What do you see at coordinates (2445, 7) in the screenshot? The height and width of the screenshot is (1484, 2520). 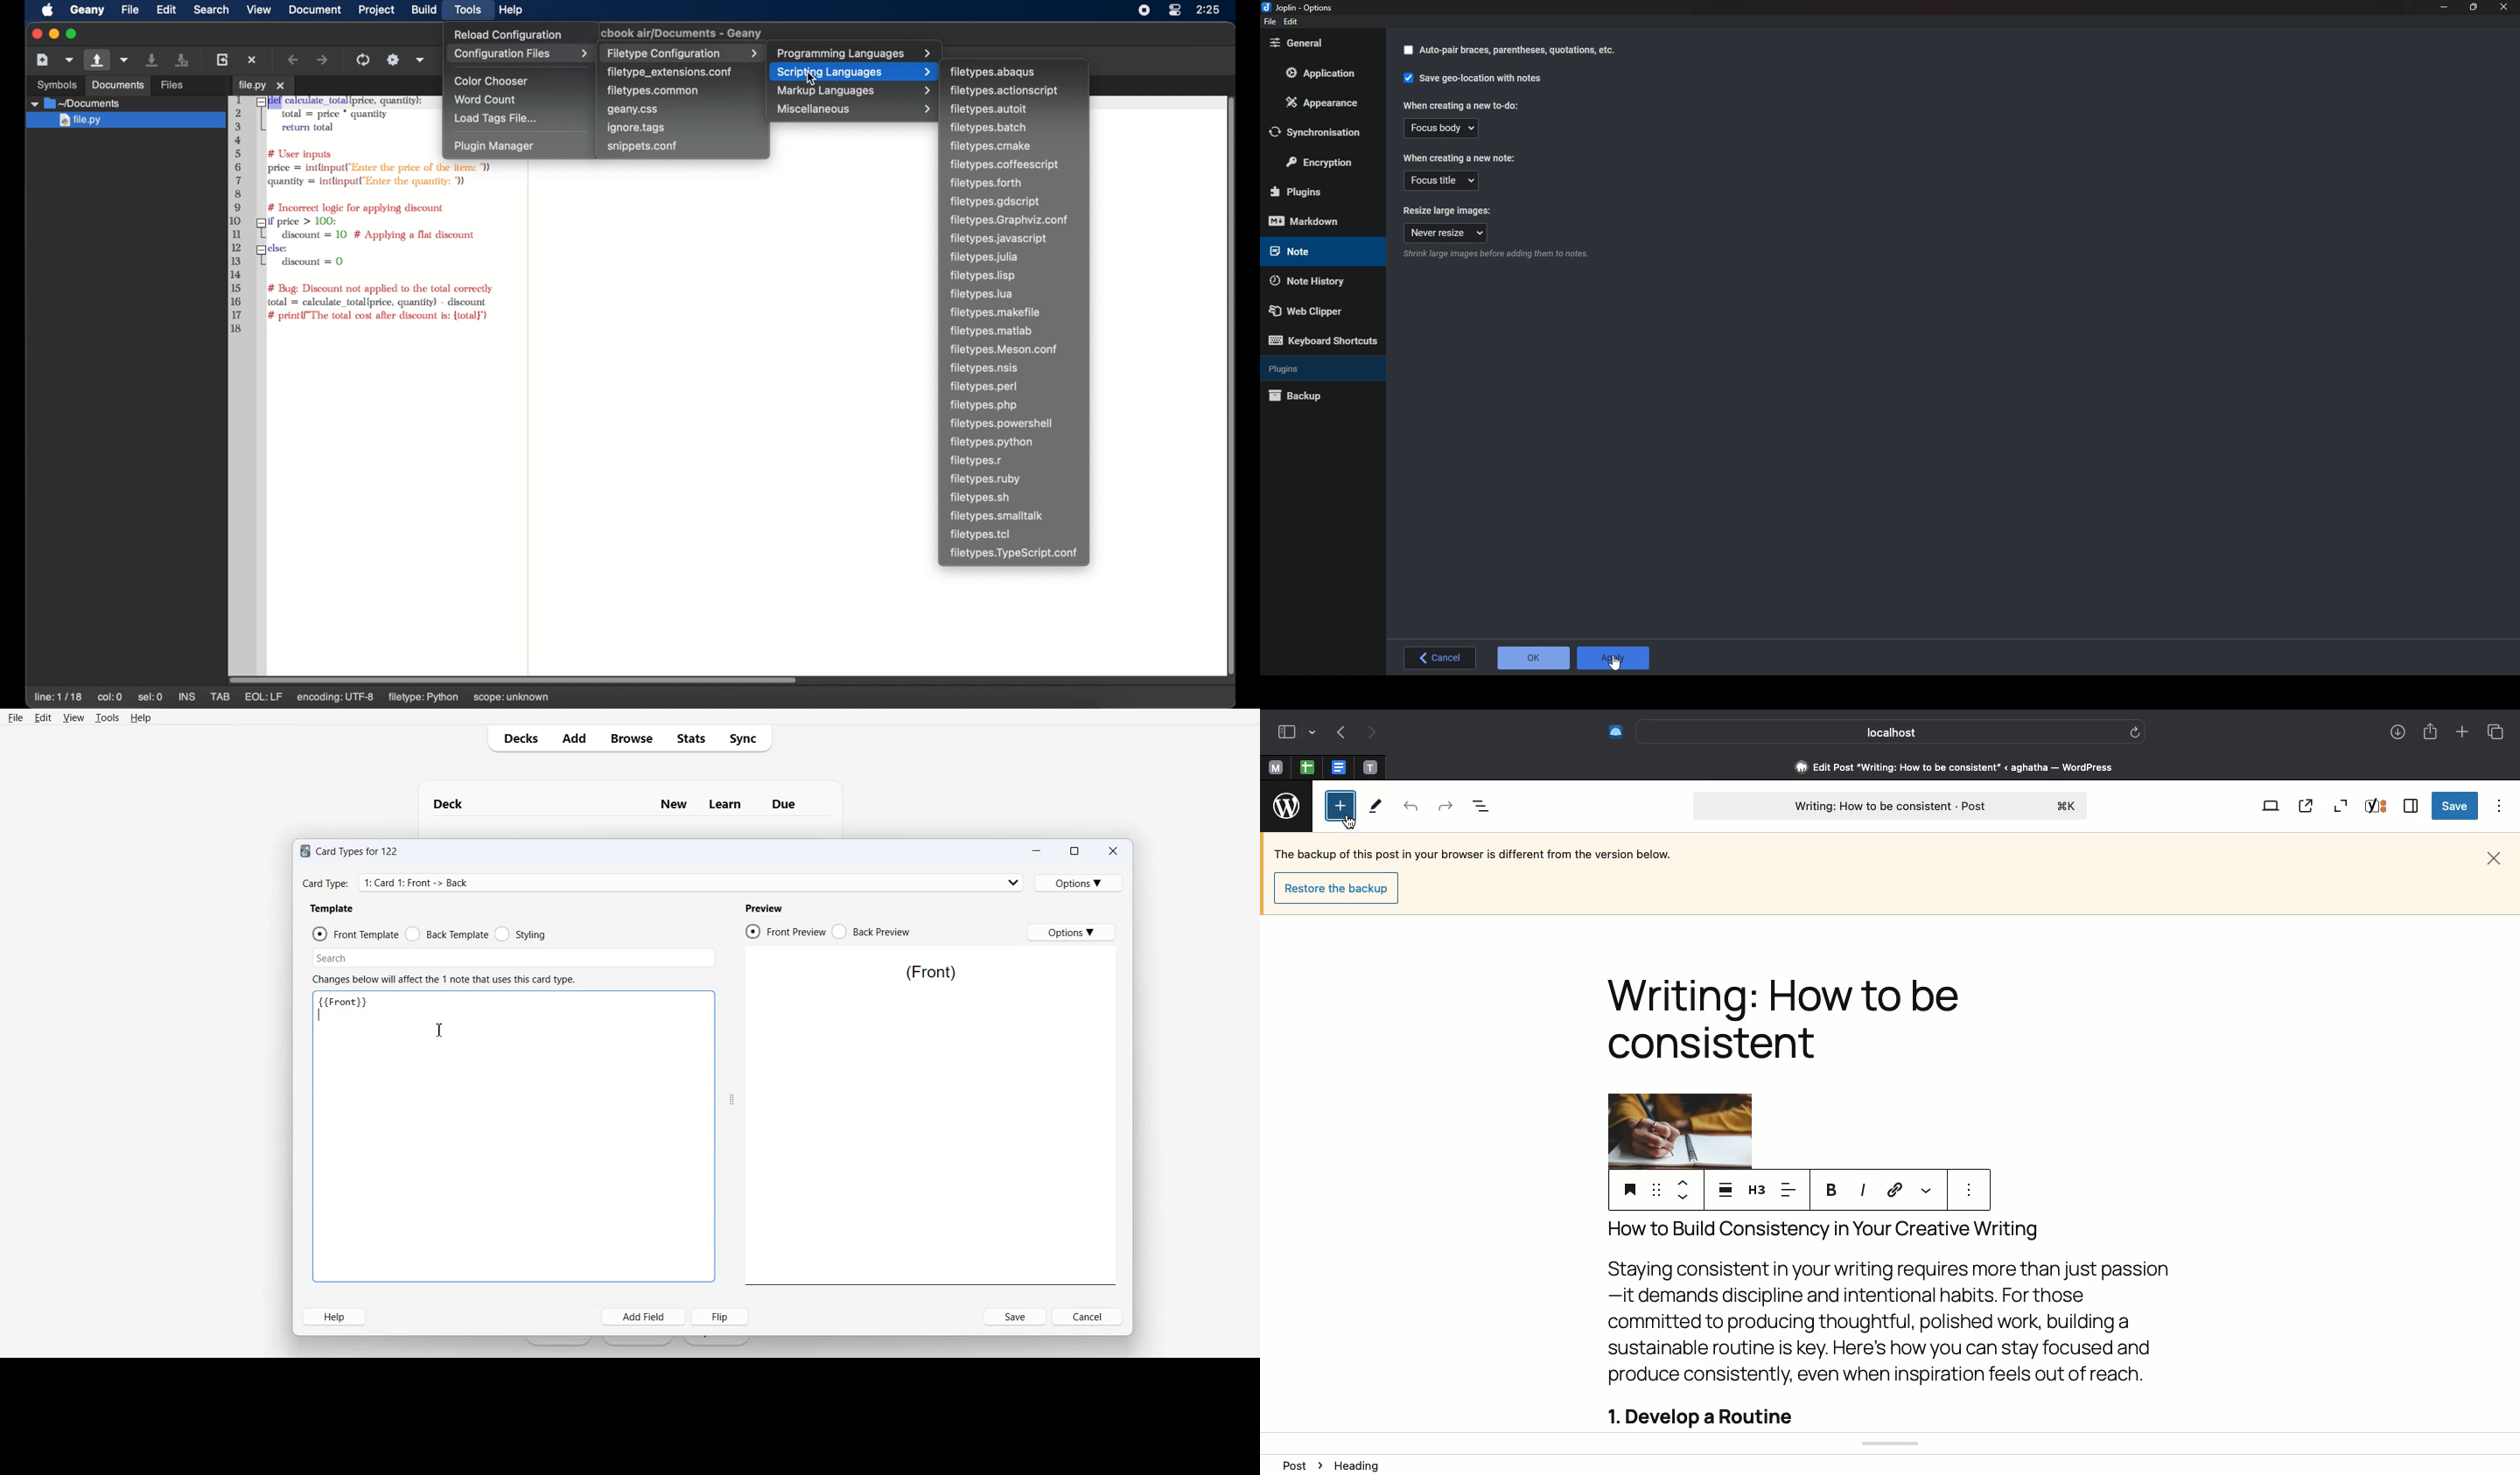 I see `Minimize` at bounding box center [2445, 7].